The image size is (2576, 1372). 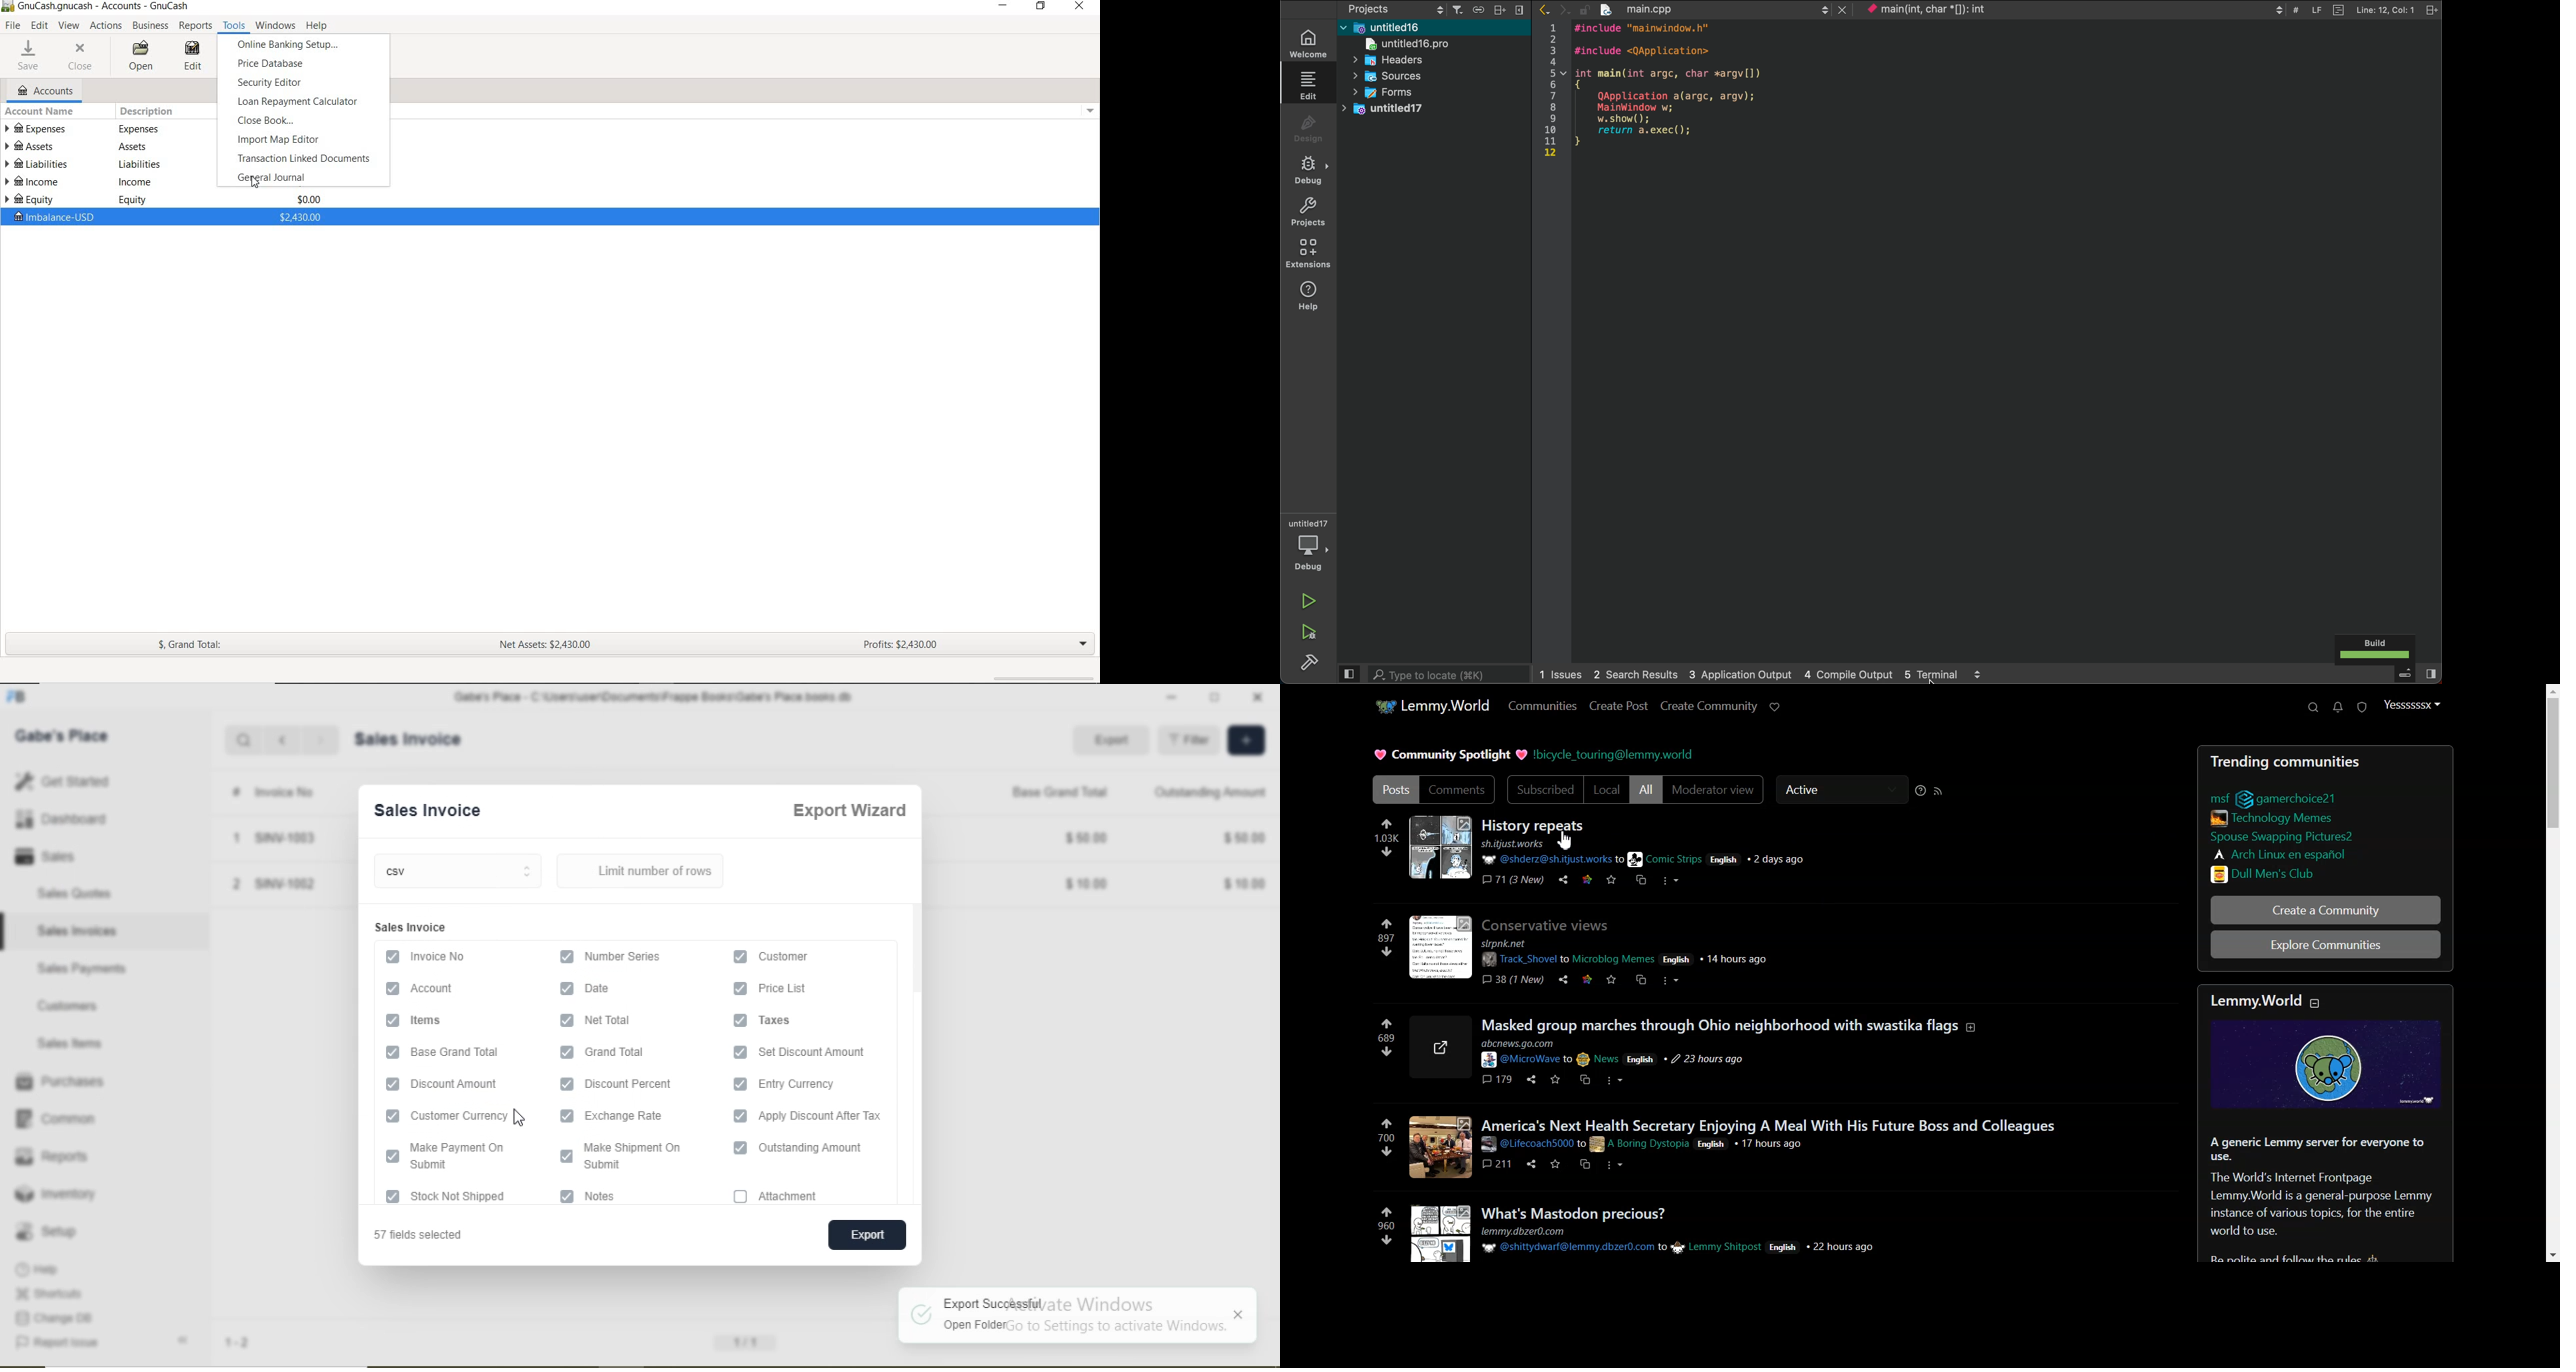 I want to click on Items, so click(x=431, y=1020).